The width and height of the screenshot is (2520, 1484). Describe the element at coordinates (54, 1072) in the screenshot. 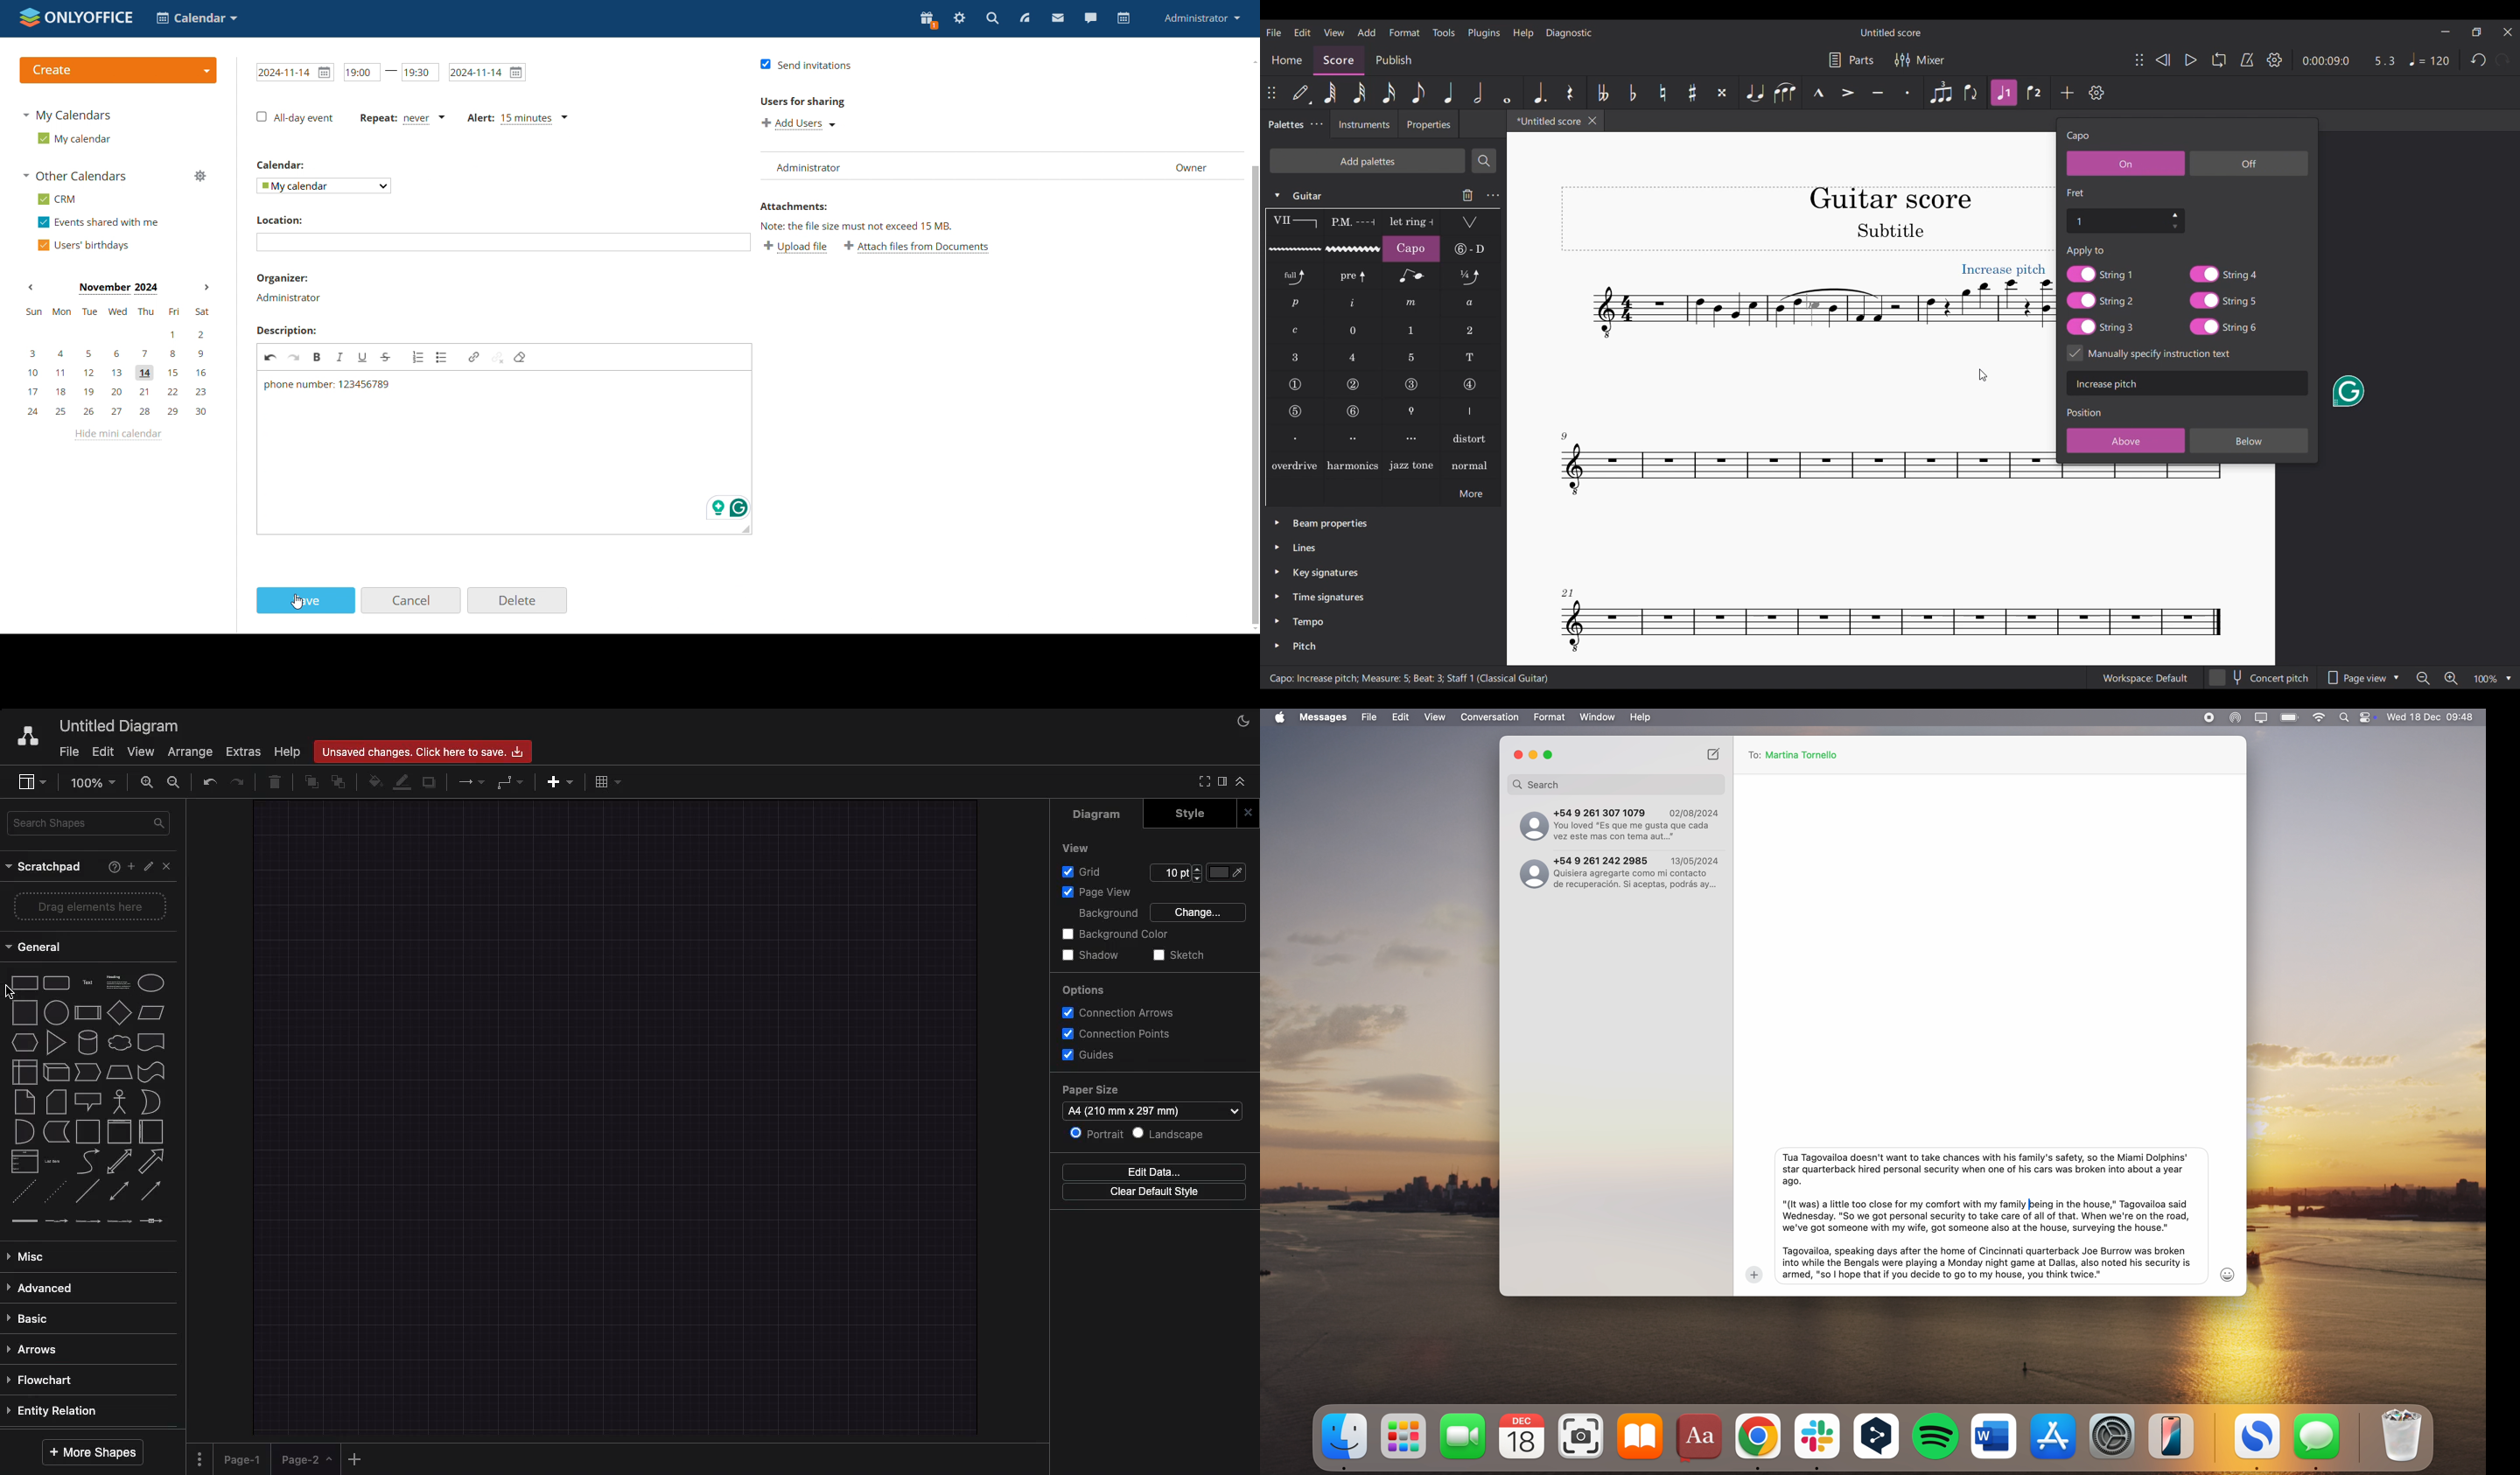

I see `cube` at that location.